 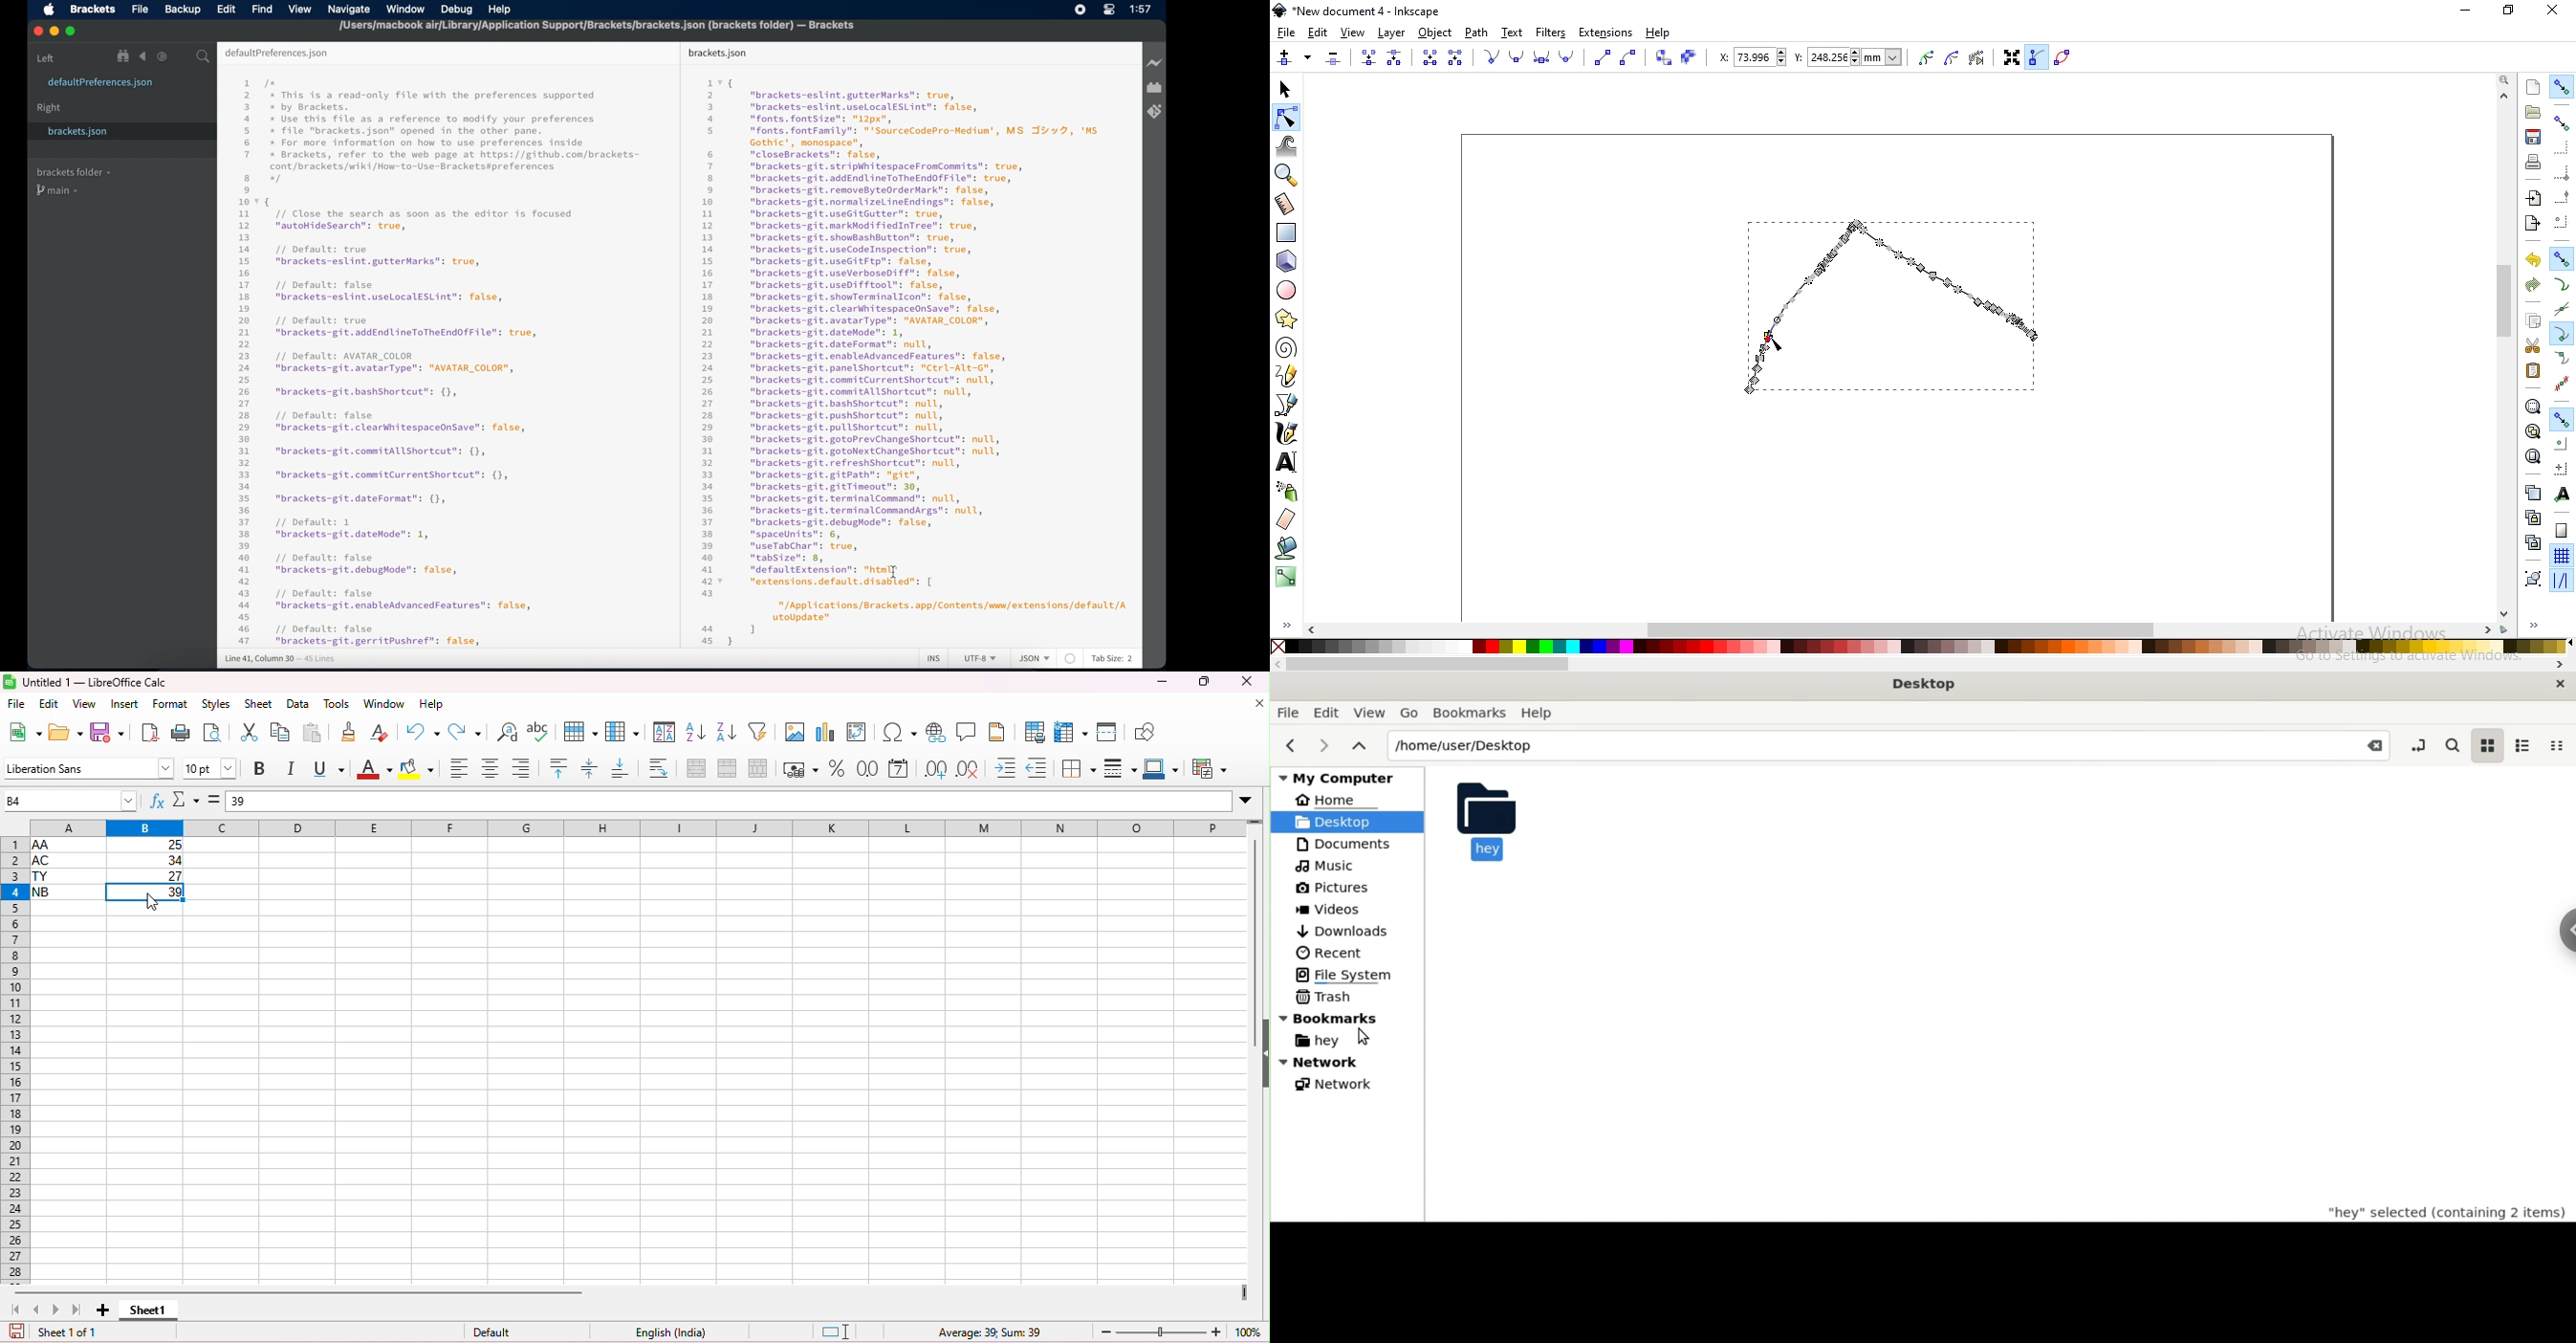 What do you see at coordinates (999, 731) in the screenshot?
I see `header and footer` at bounding box center [999, 731].